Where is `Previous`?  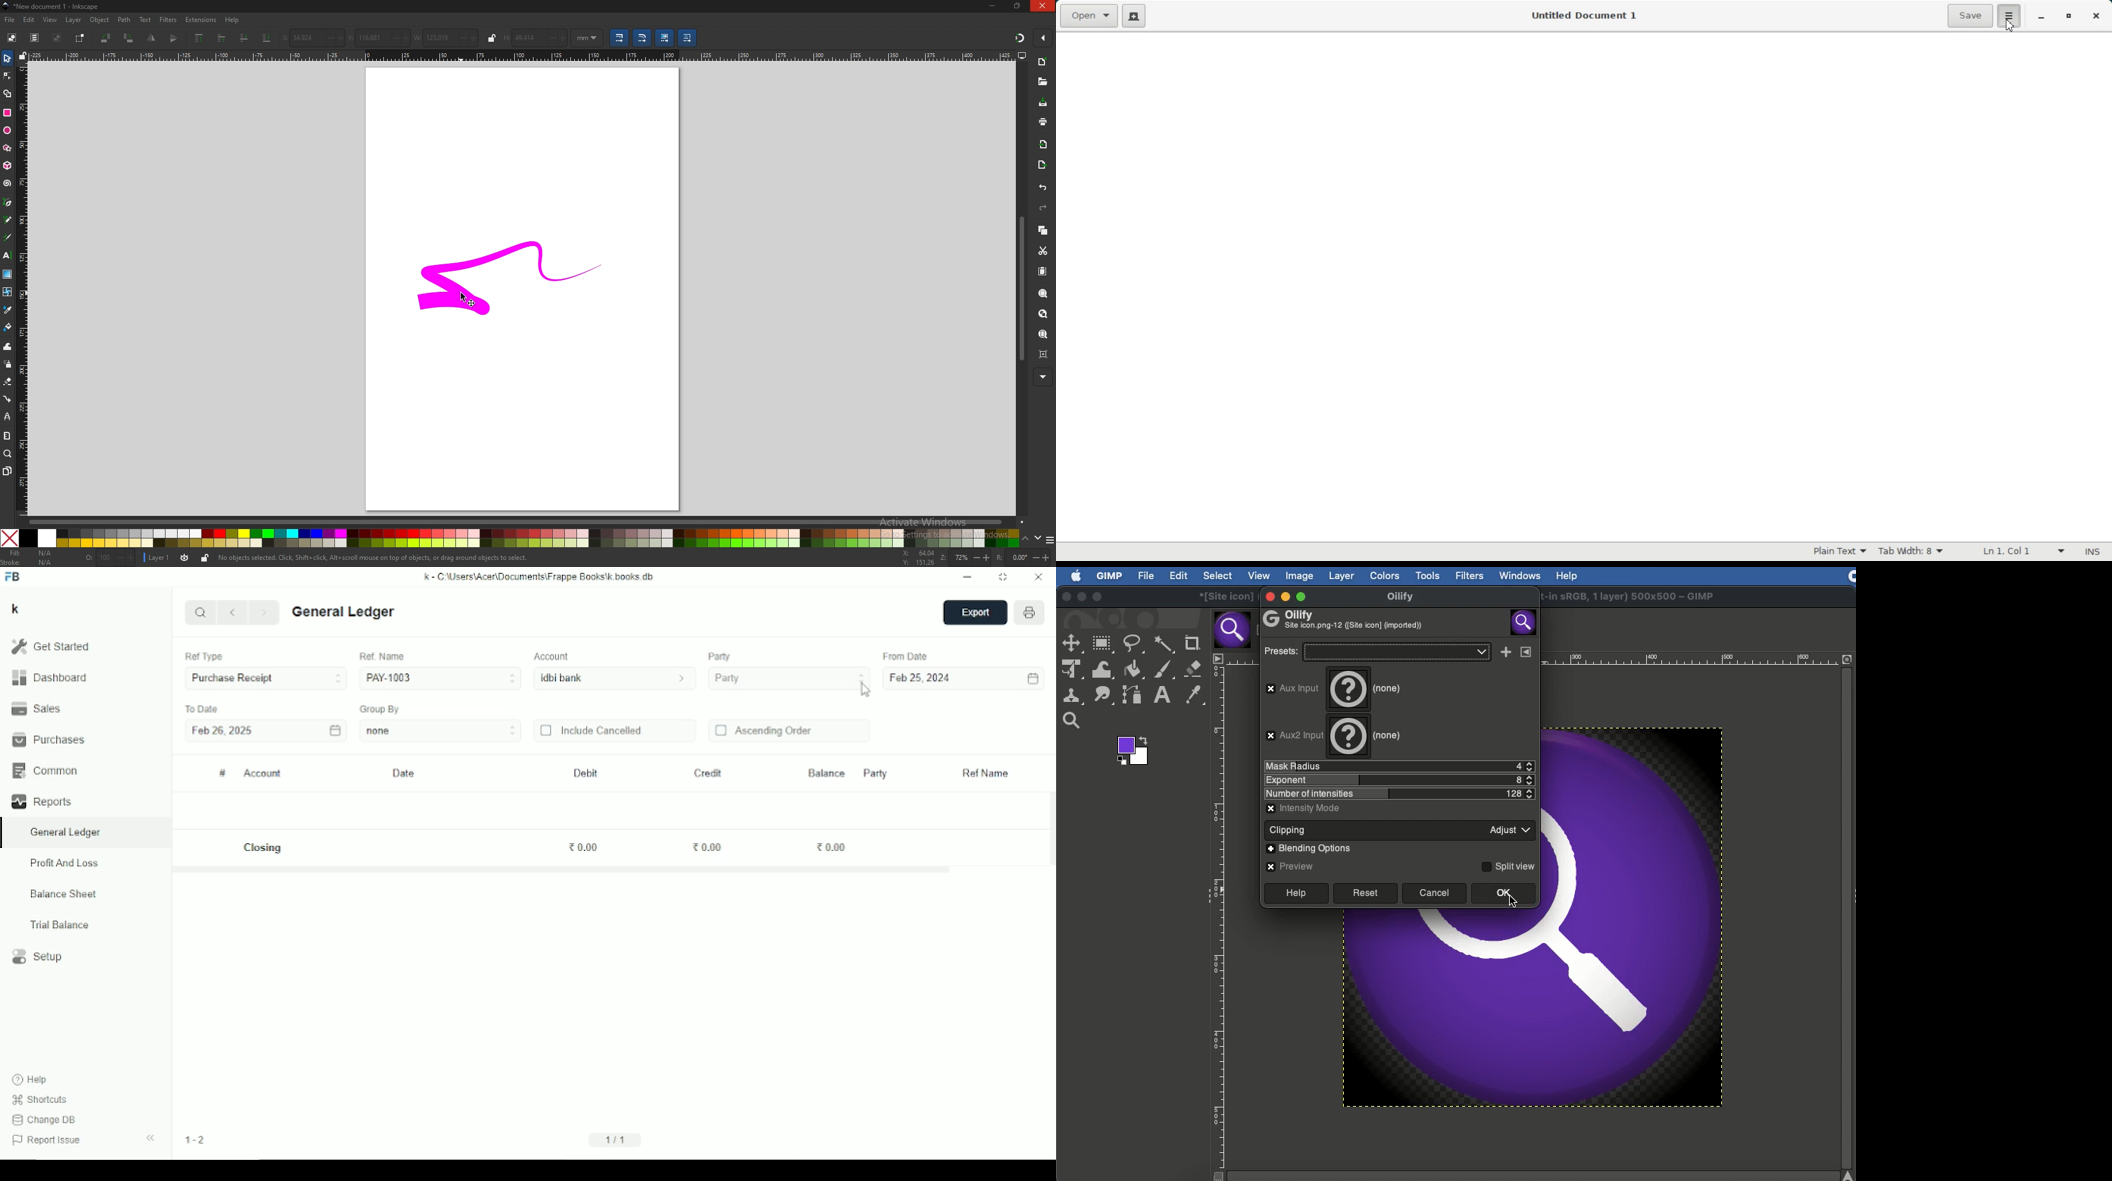
Previous is located at coordinates (234, 613).